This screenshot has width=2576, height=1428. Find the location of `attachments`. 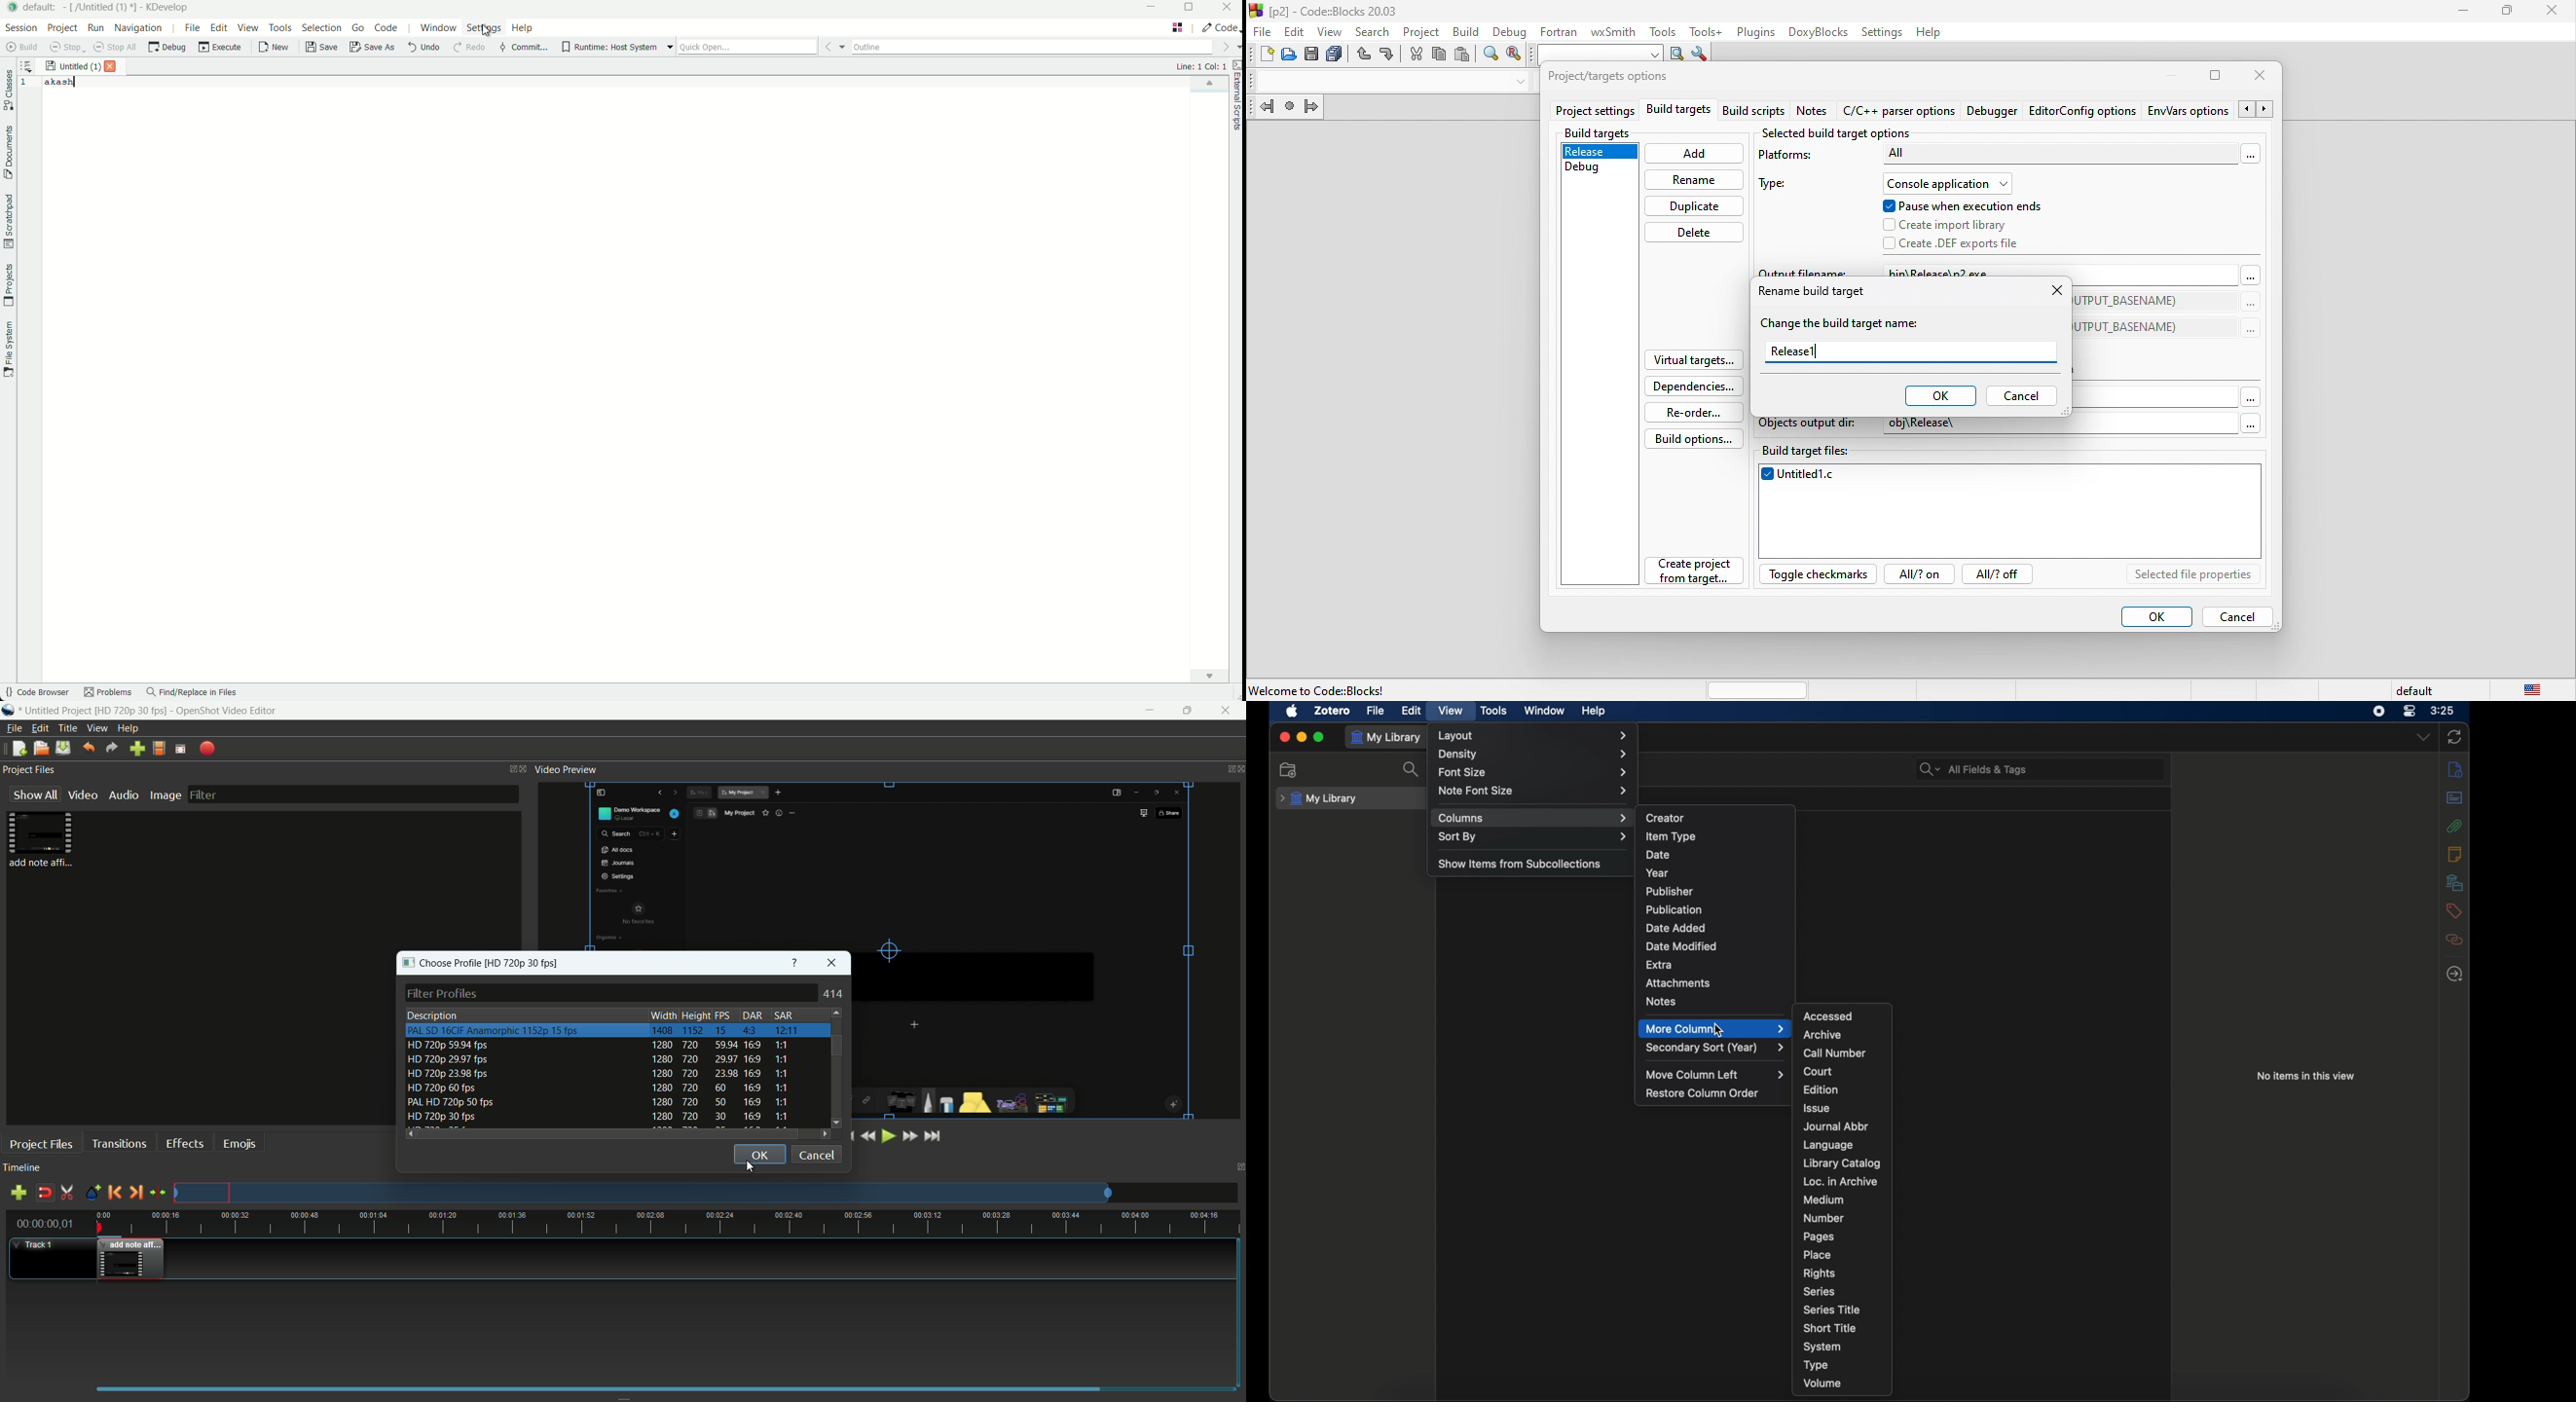

attachments is located at coordinates (1678, 983).